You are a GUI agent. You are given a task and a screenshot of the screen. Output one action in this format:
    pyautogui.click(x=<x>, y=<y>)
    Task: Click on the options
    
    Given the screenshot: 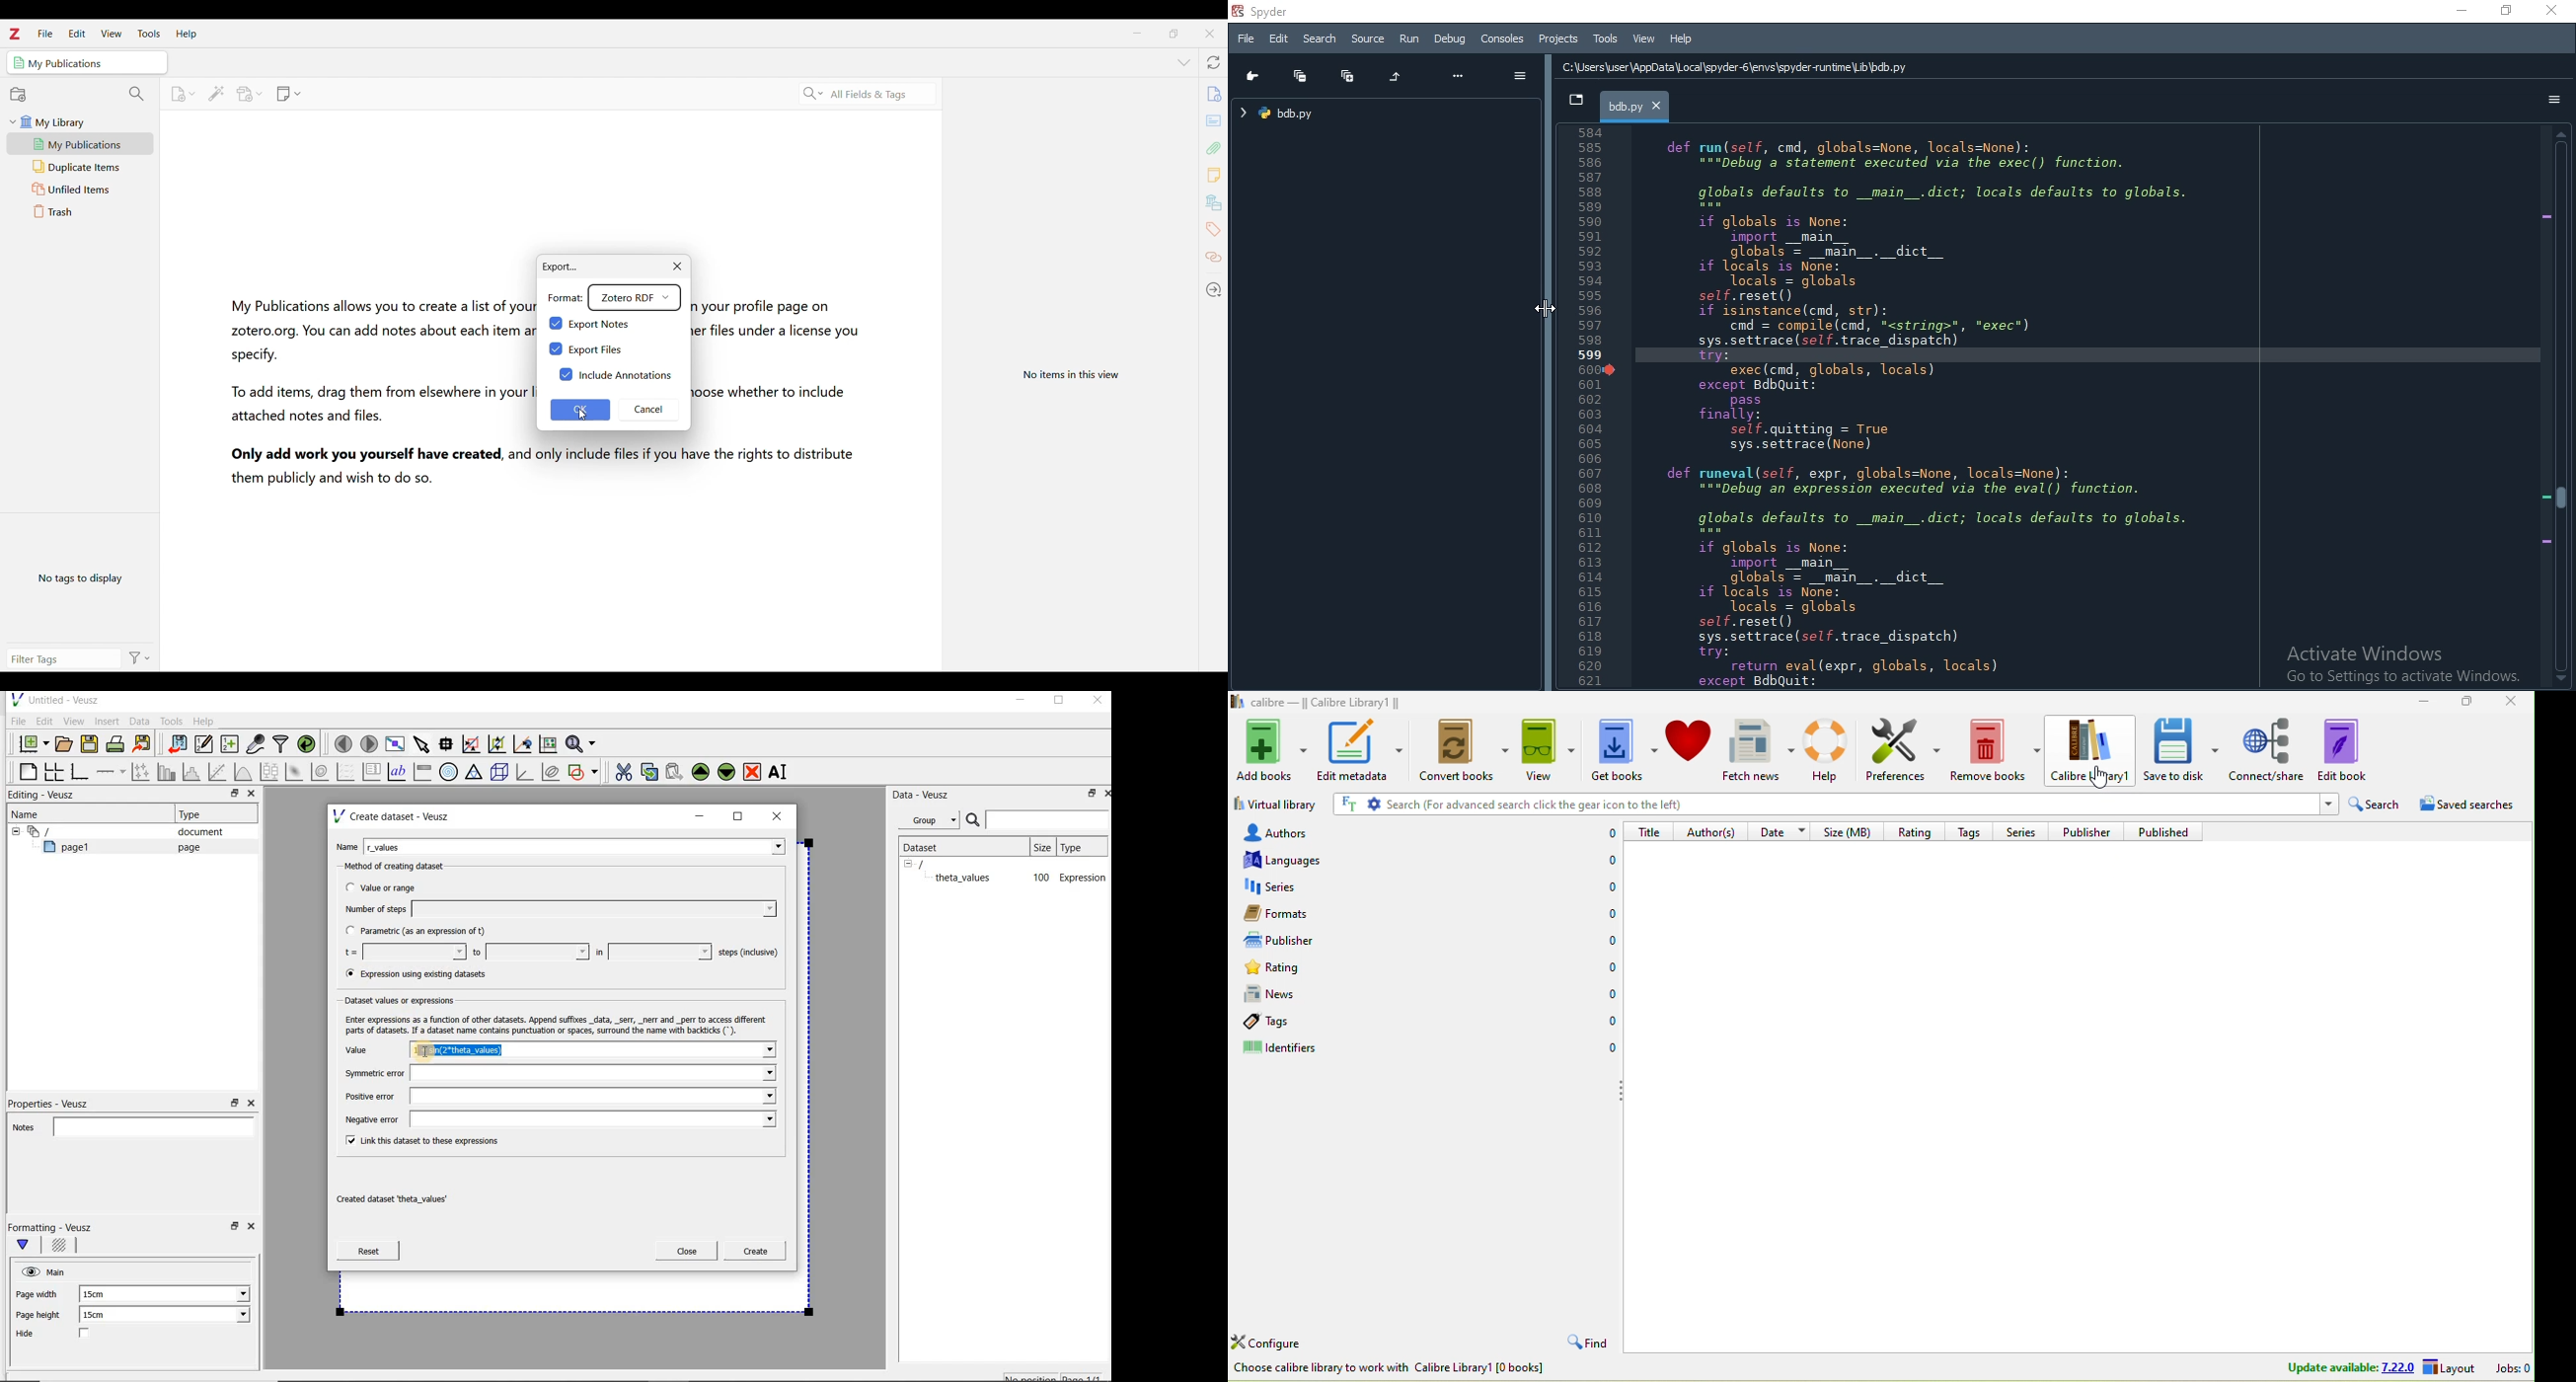 What is the action you would take?
    pyautogui.click(x=2556, y=103)
    